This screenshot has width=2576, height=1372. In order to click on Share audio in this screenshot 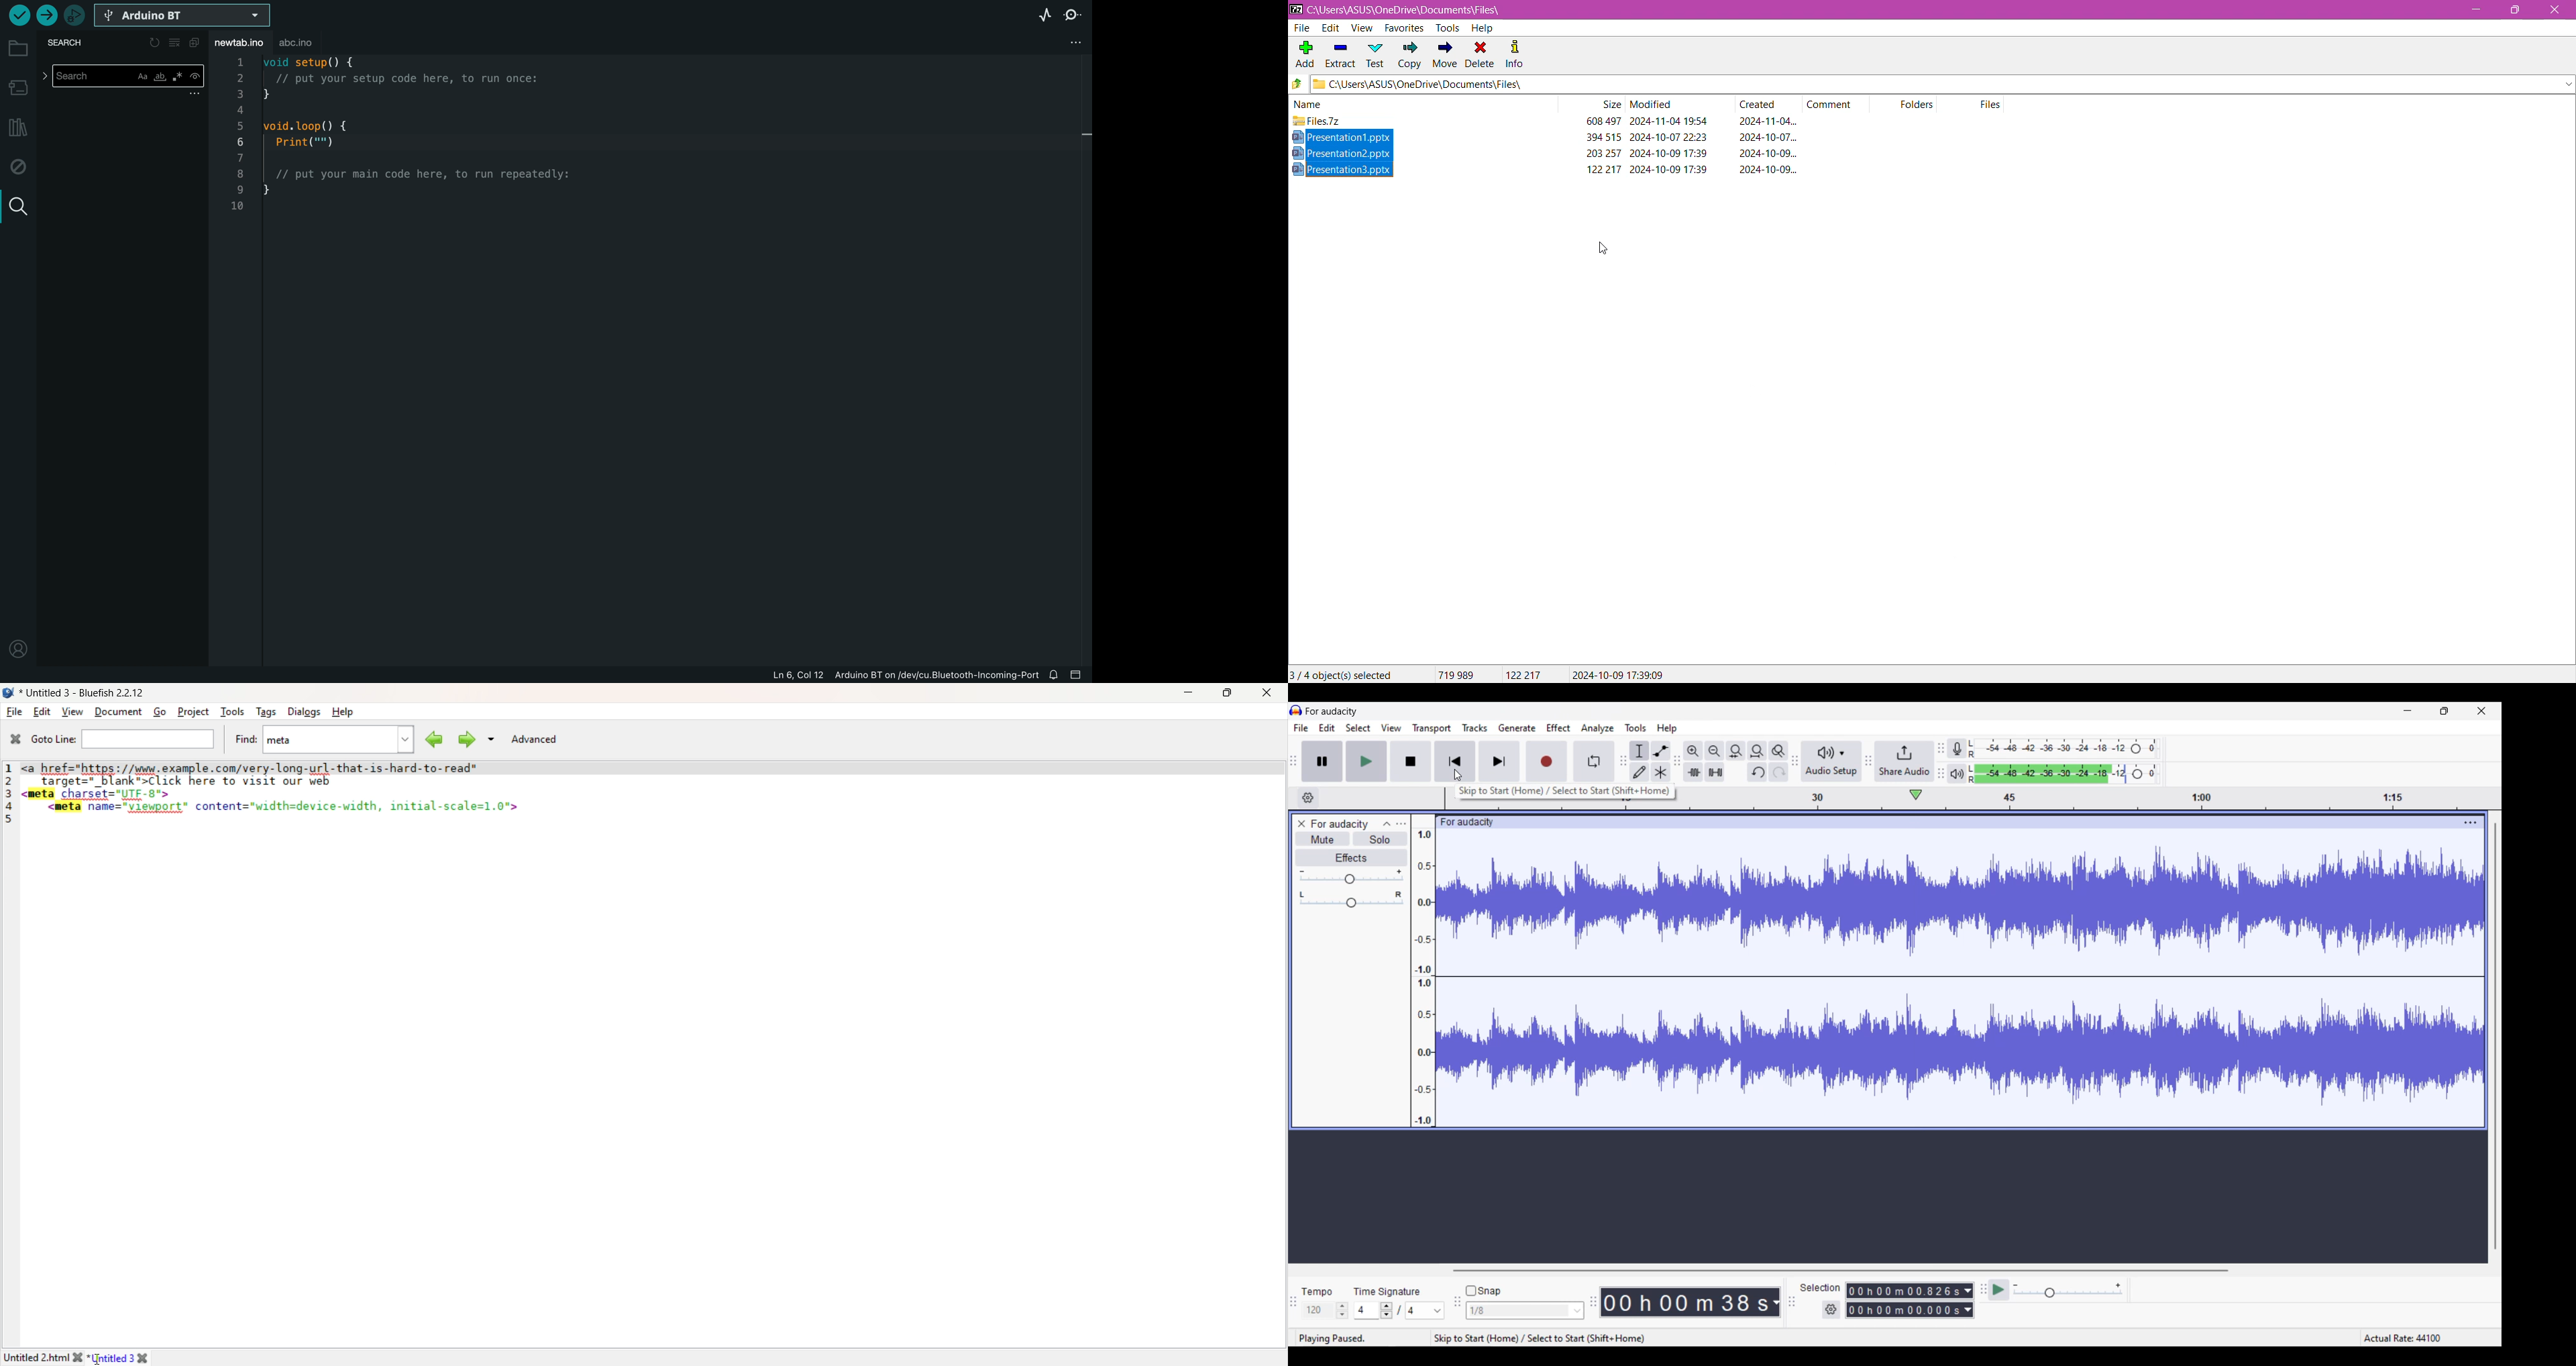, I will do `click(1905, 761)`.